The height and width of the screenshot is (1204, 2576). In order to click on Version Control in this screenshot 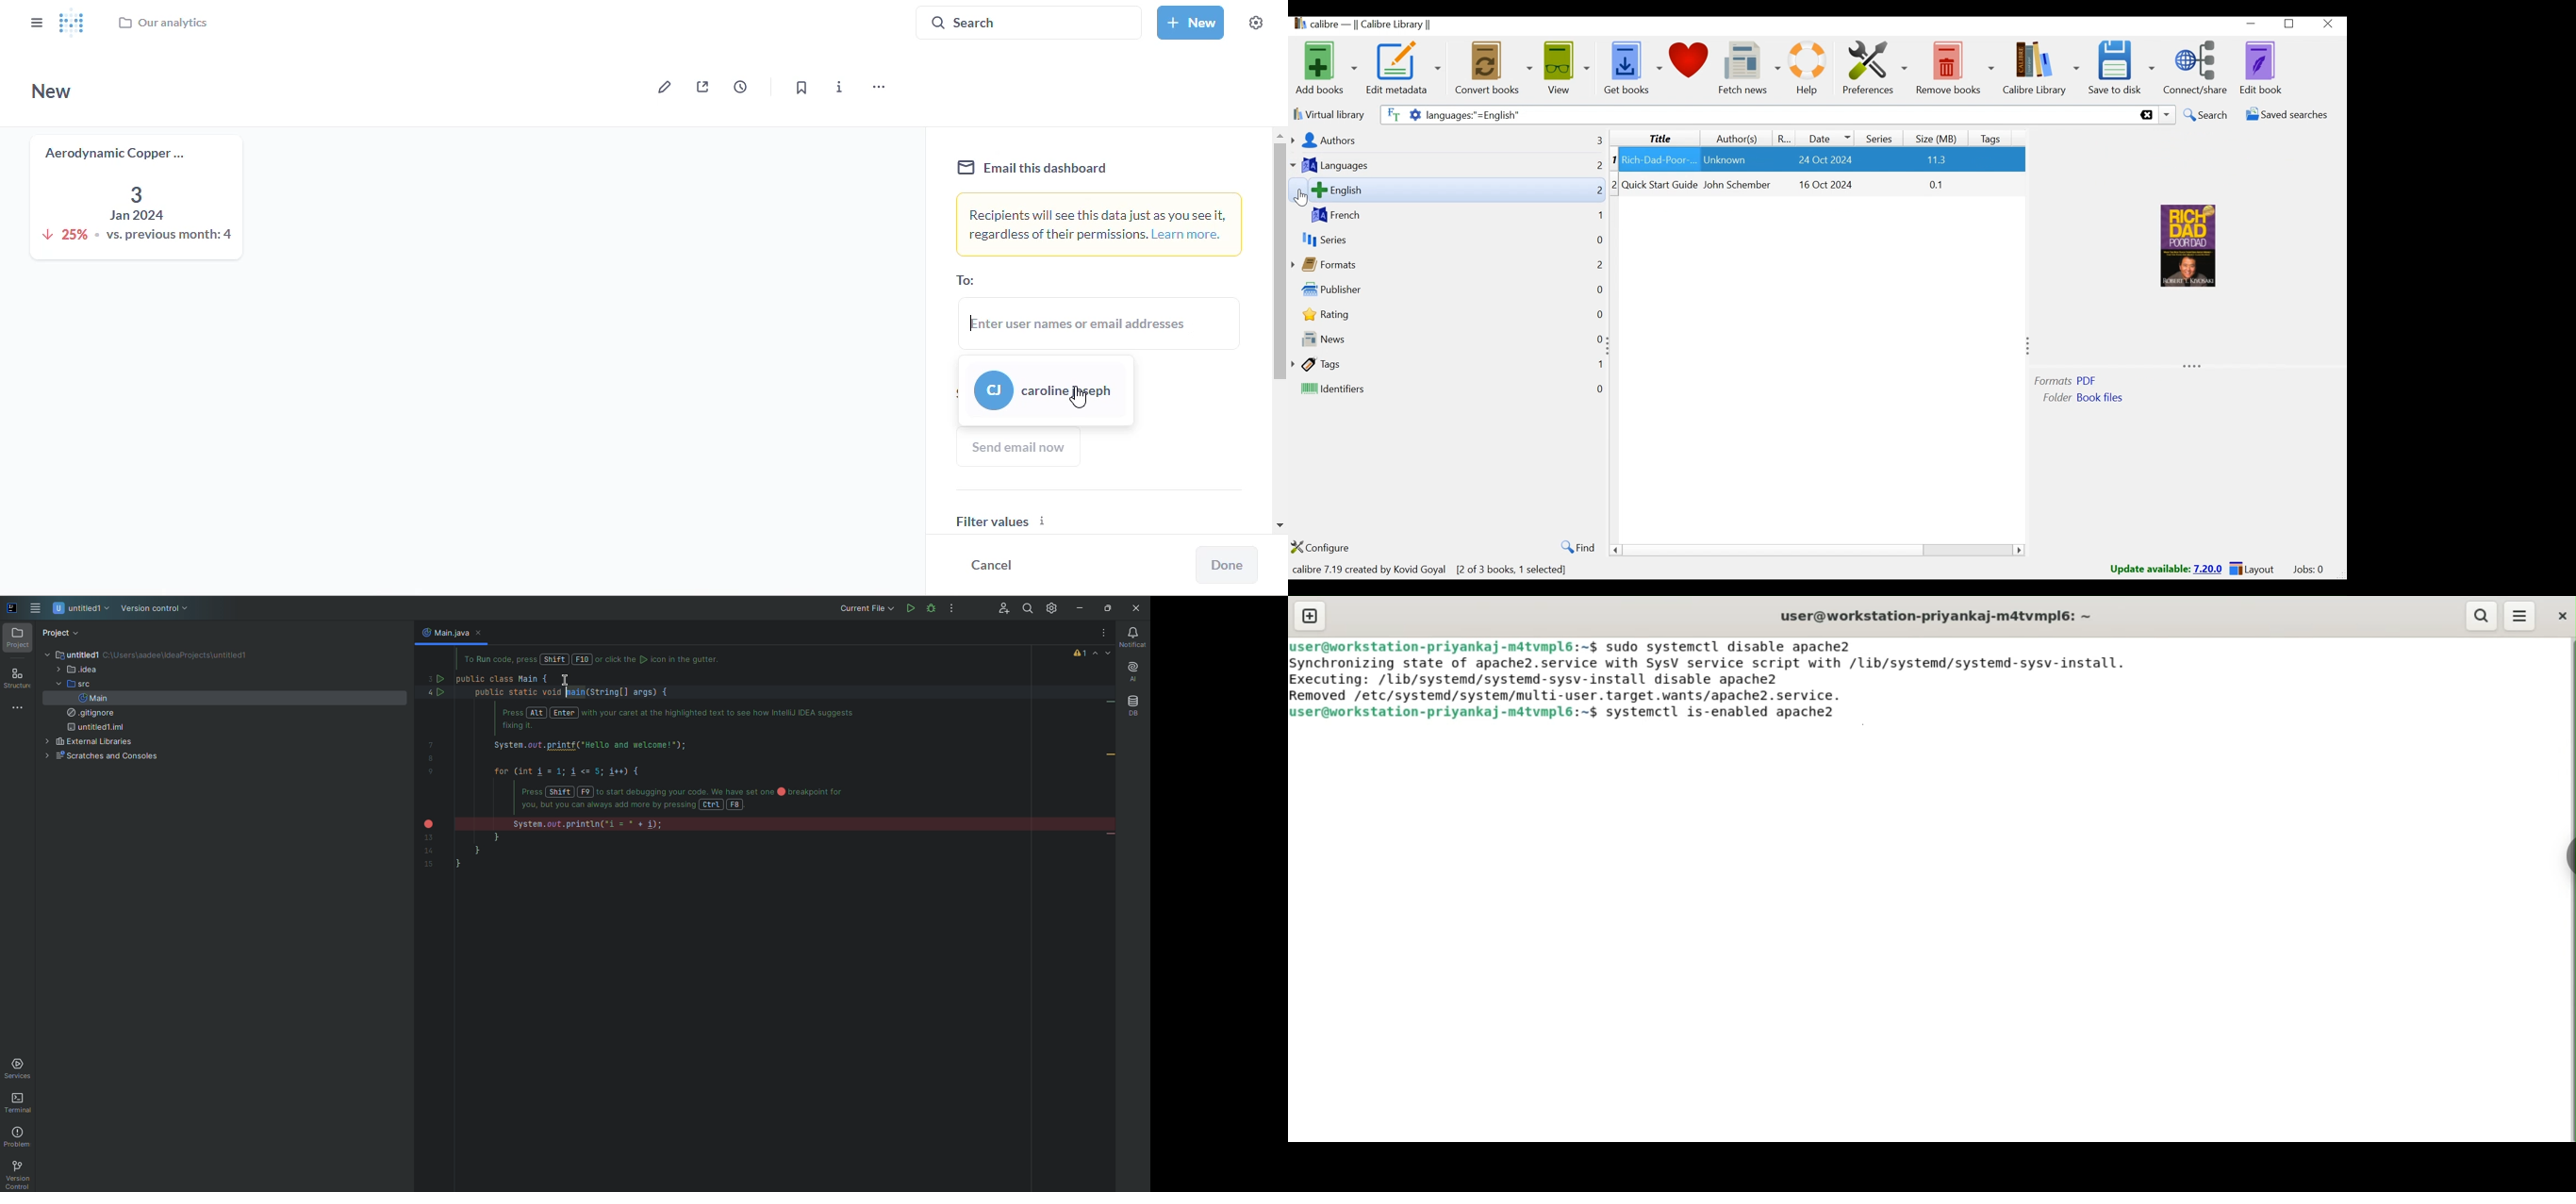, I will do `click(155, 609)`.